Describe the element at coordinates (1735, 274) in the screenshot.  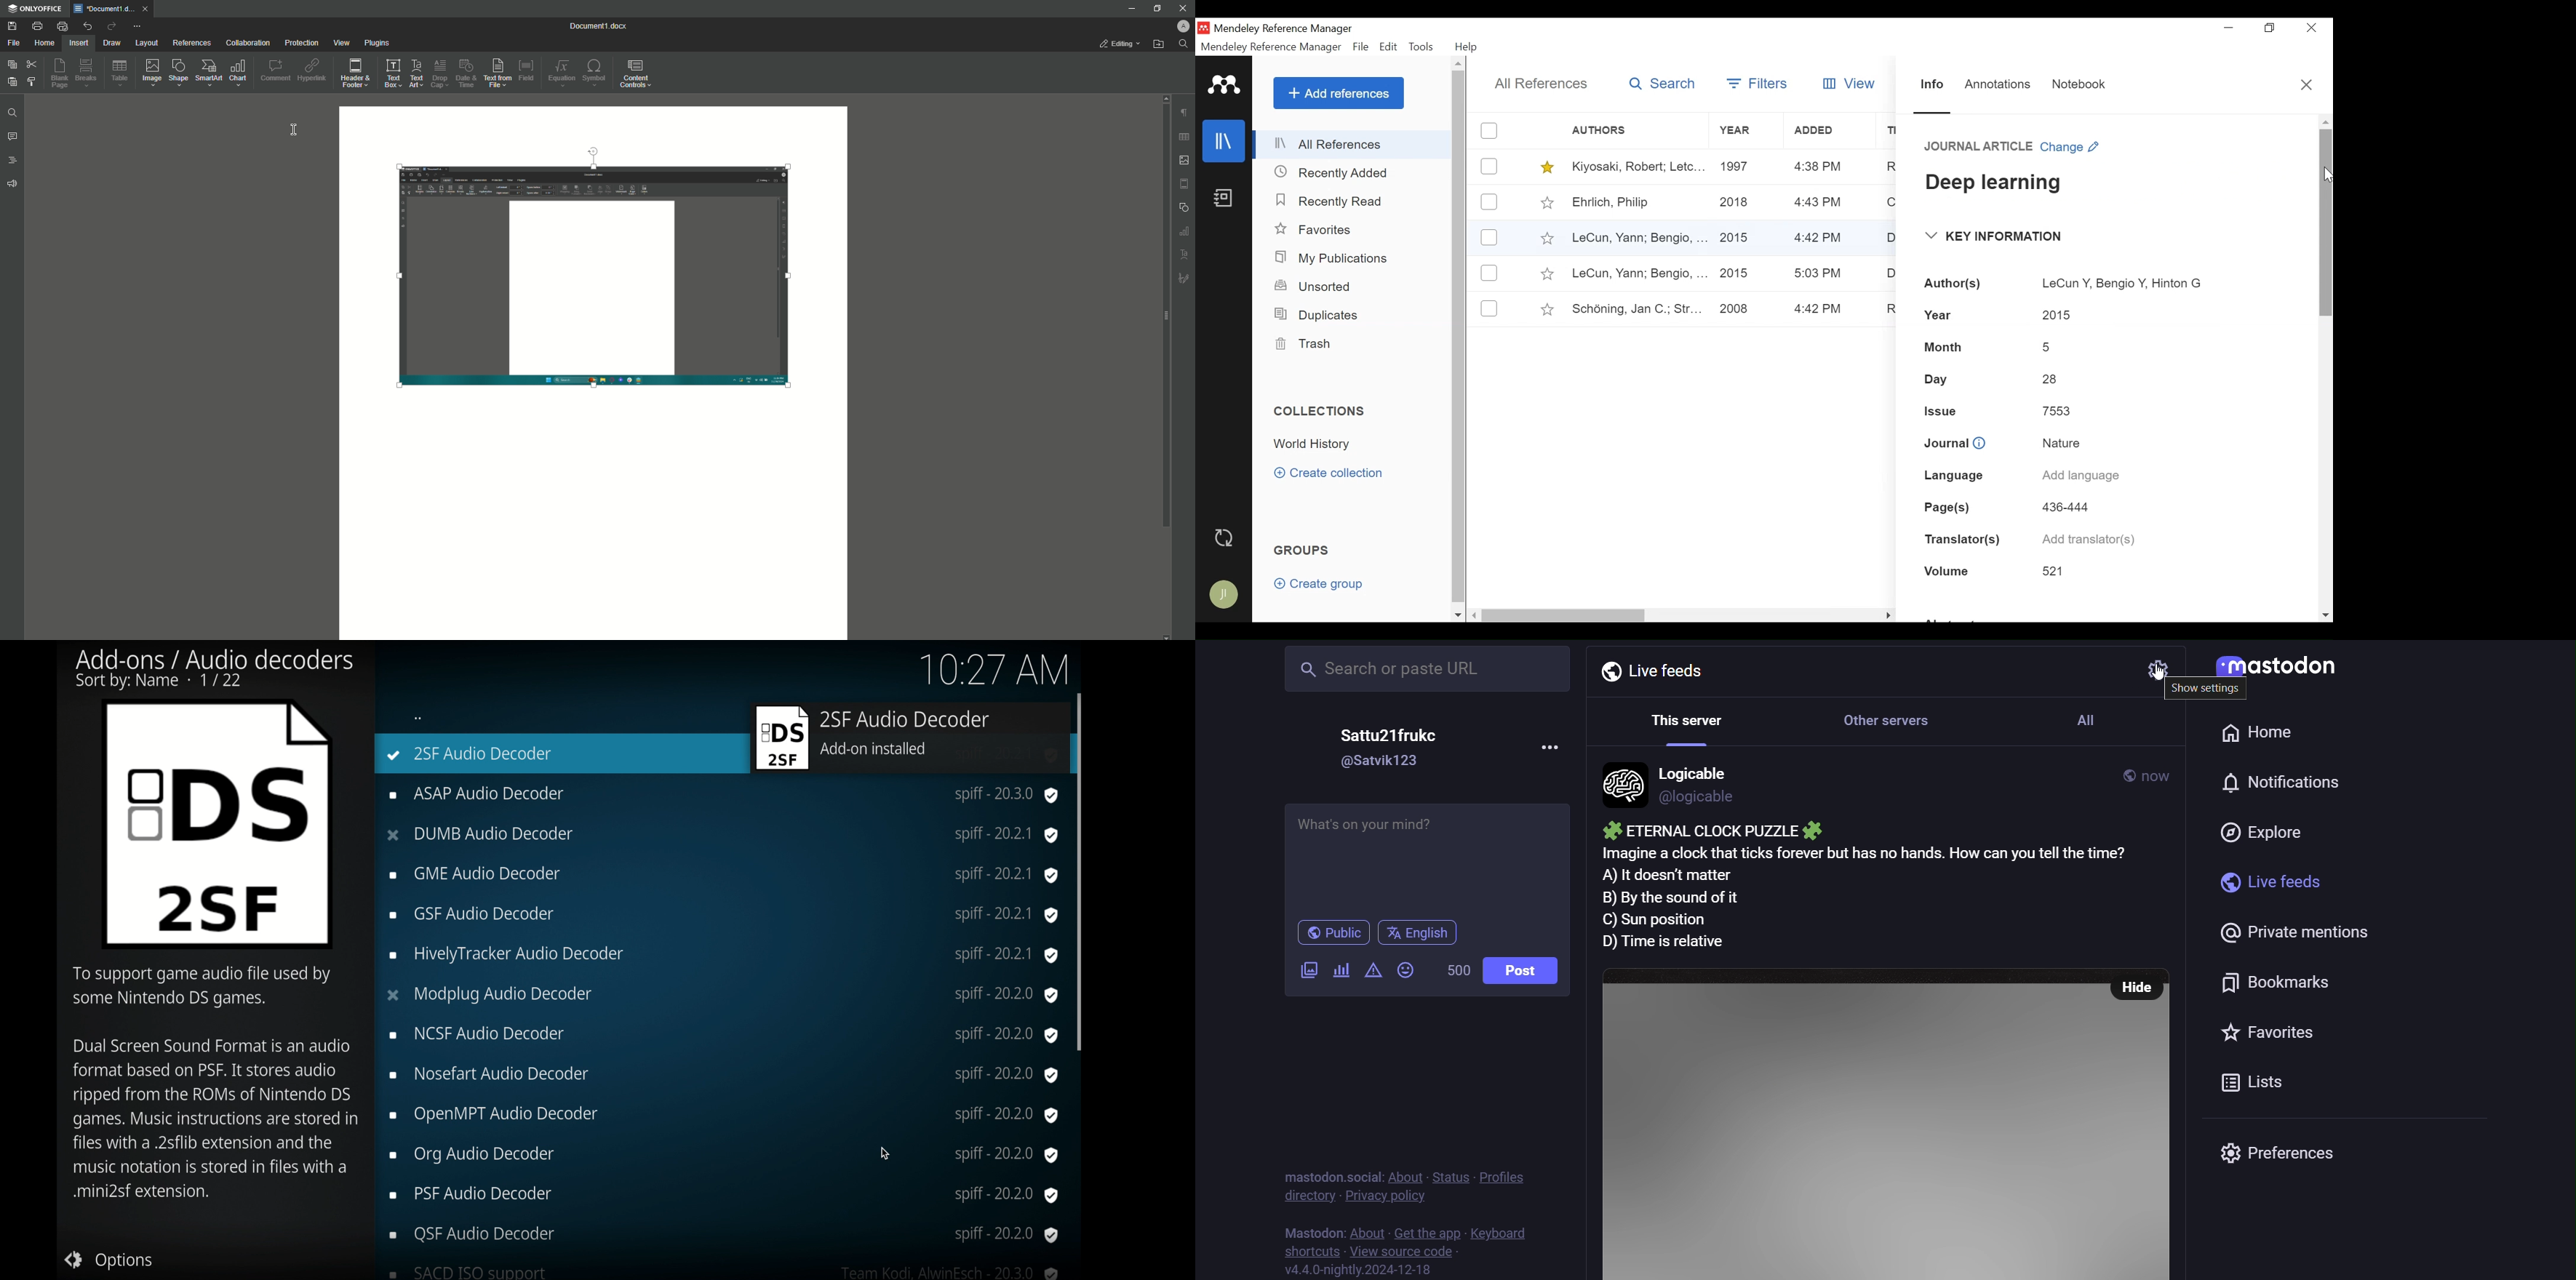
I see `2015` at that location.